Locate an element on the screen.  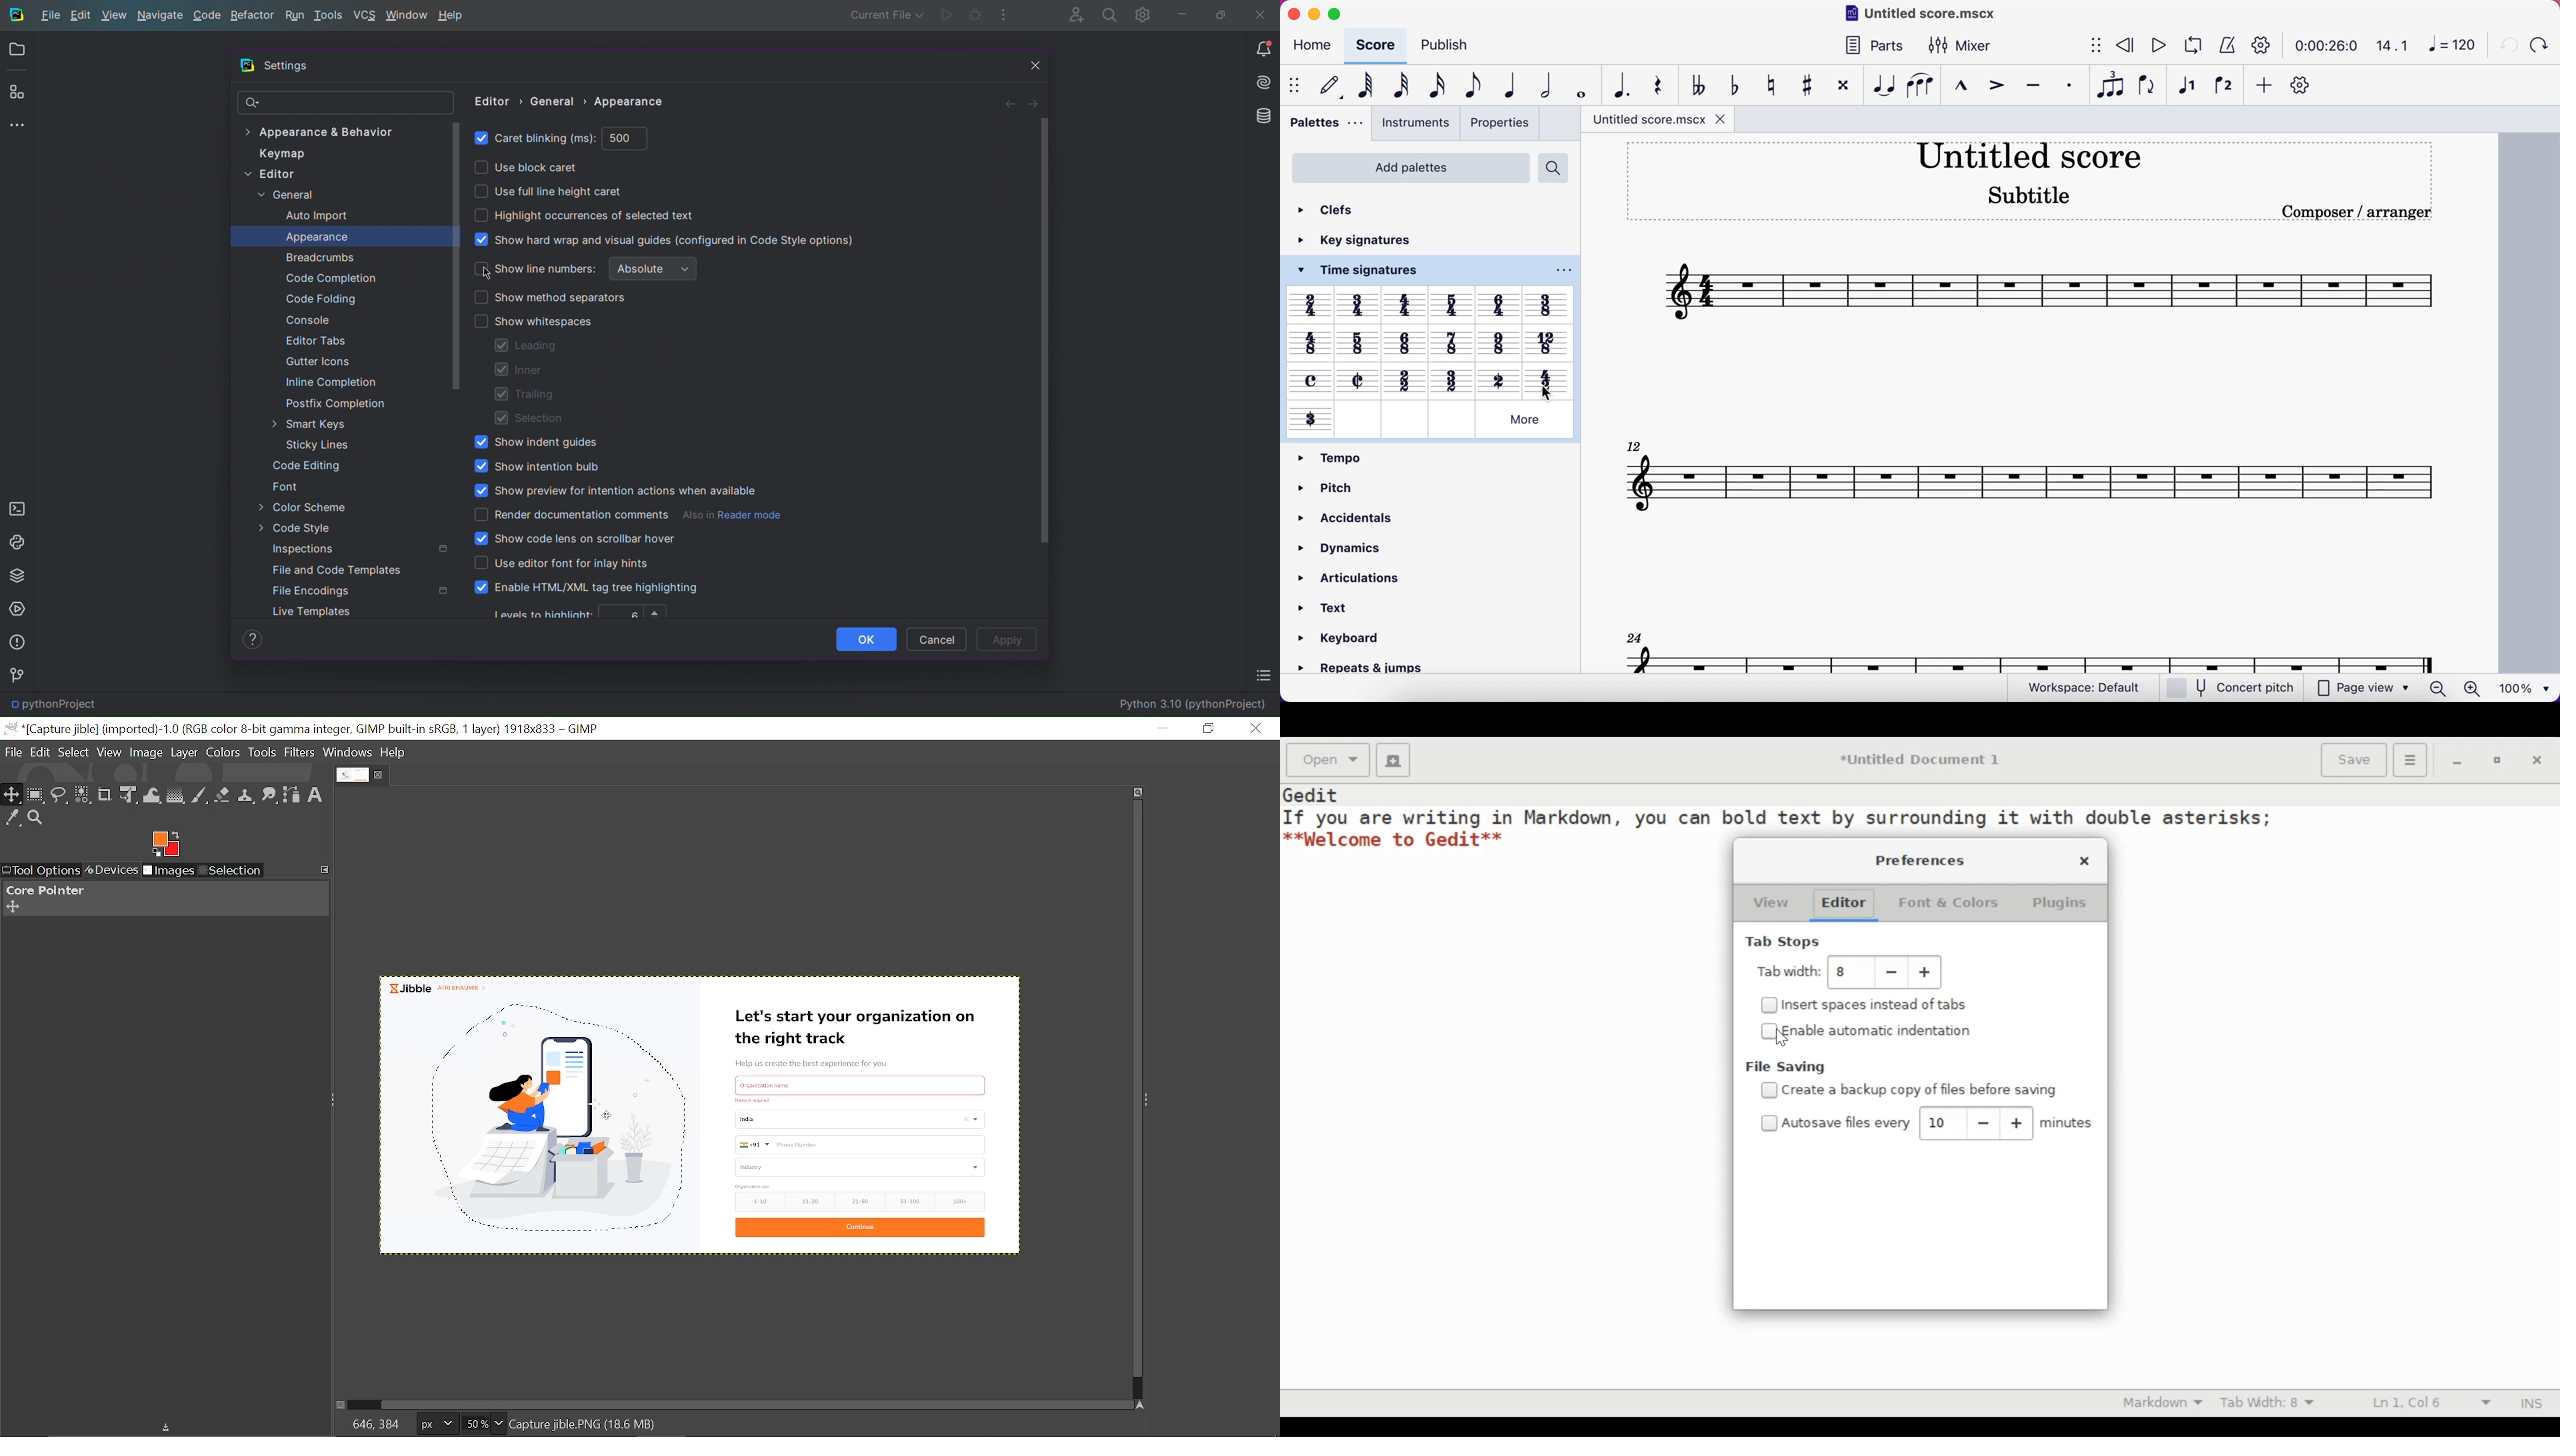
Help us create the best experience for you is located at coordinates (811, 1064).